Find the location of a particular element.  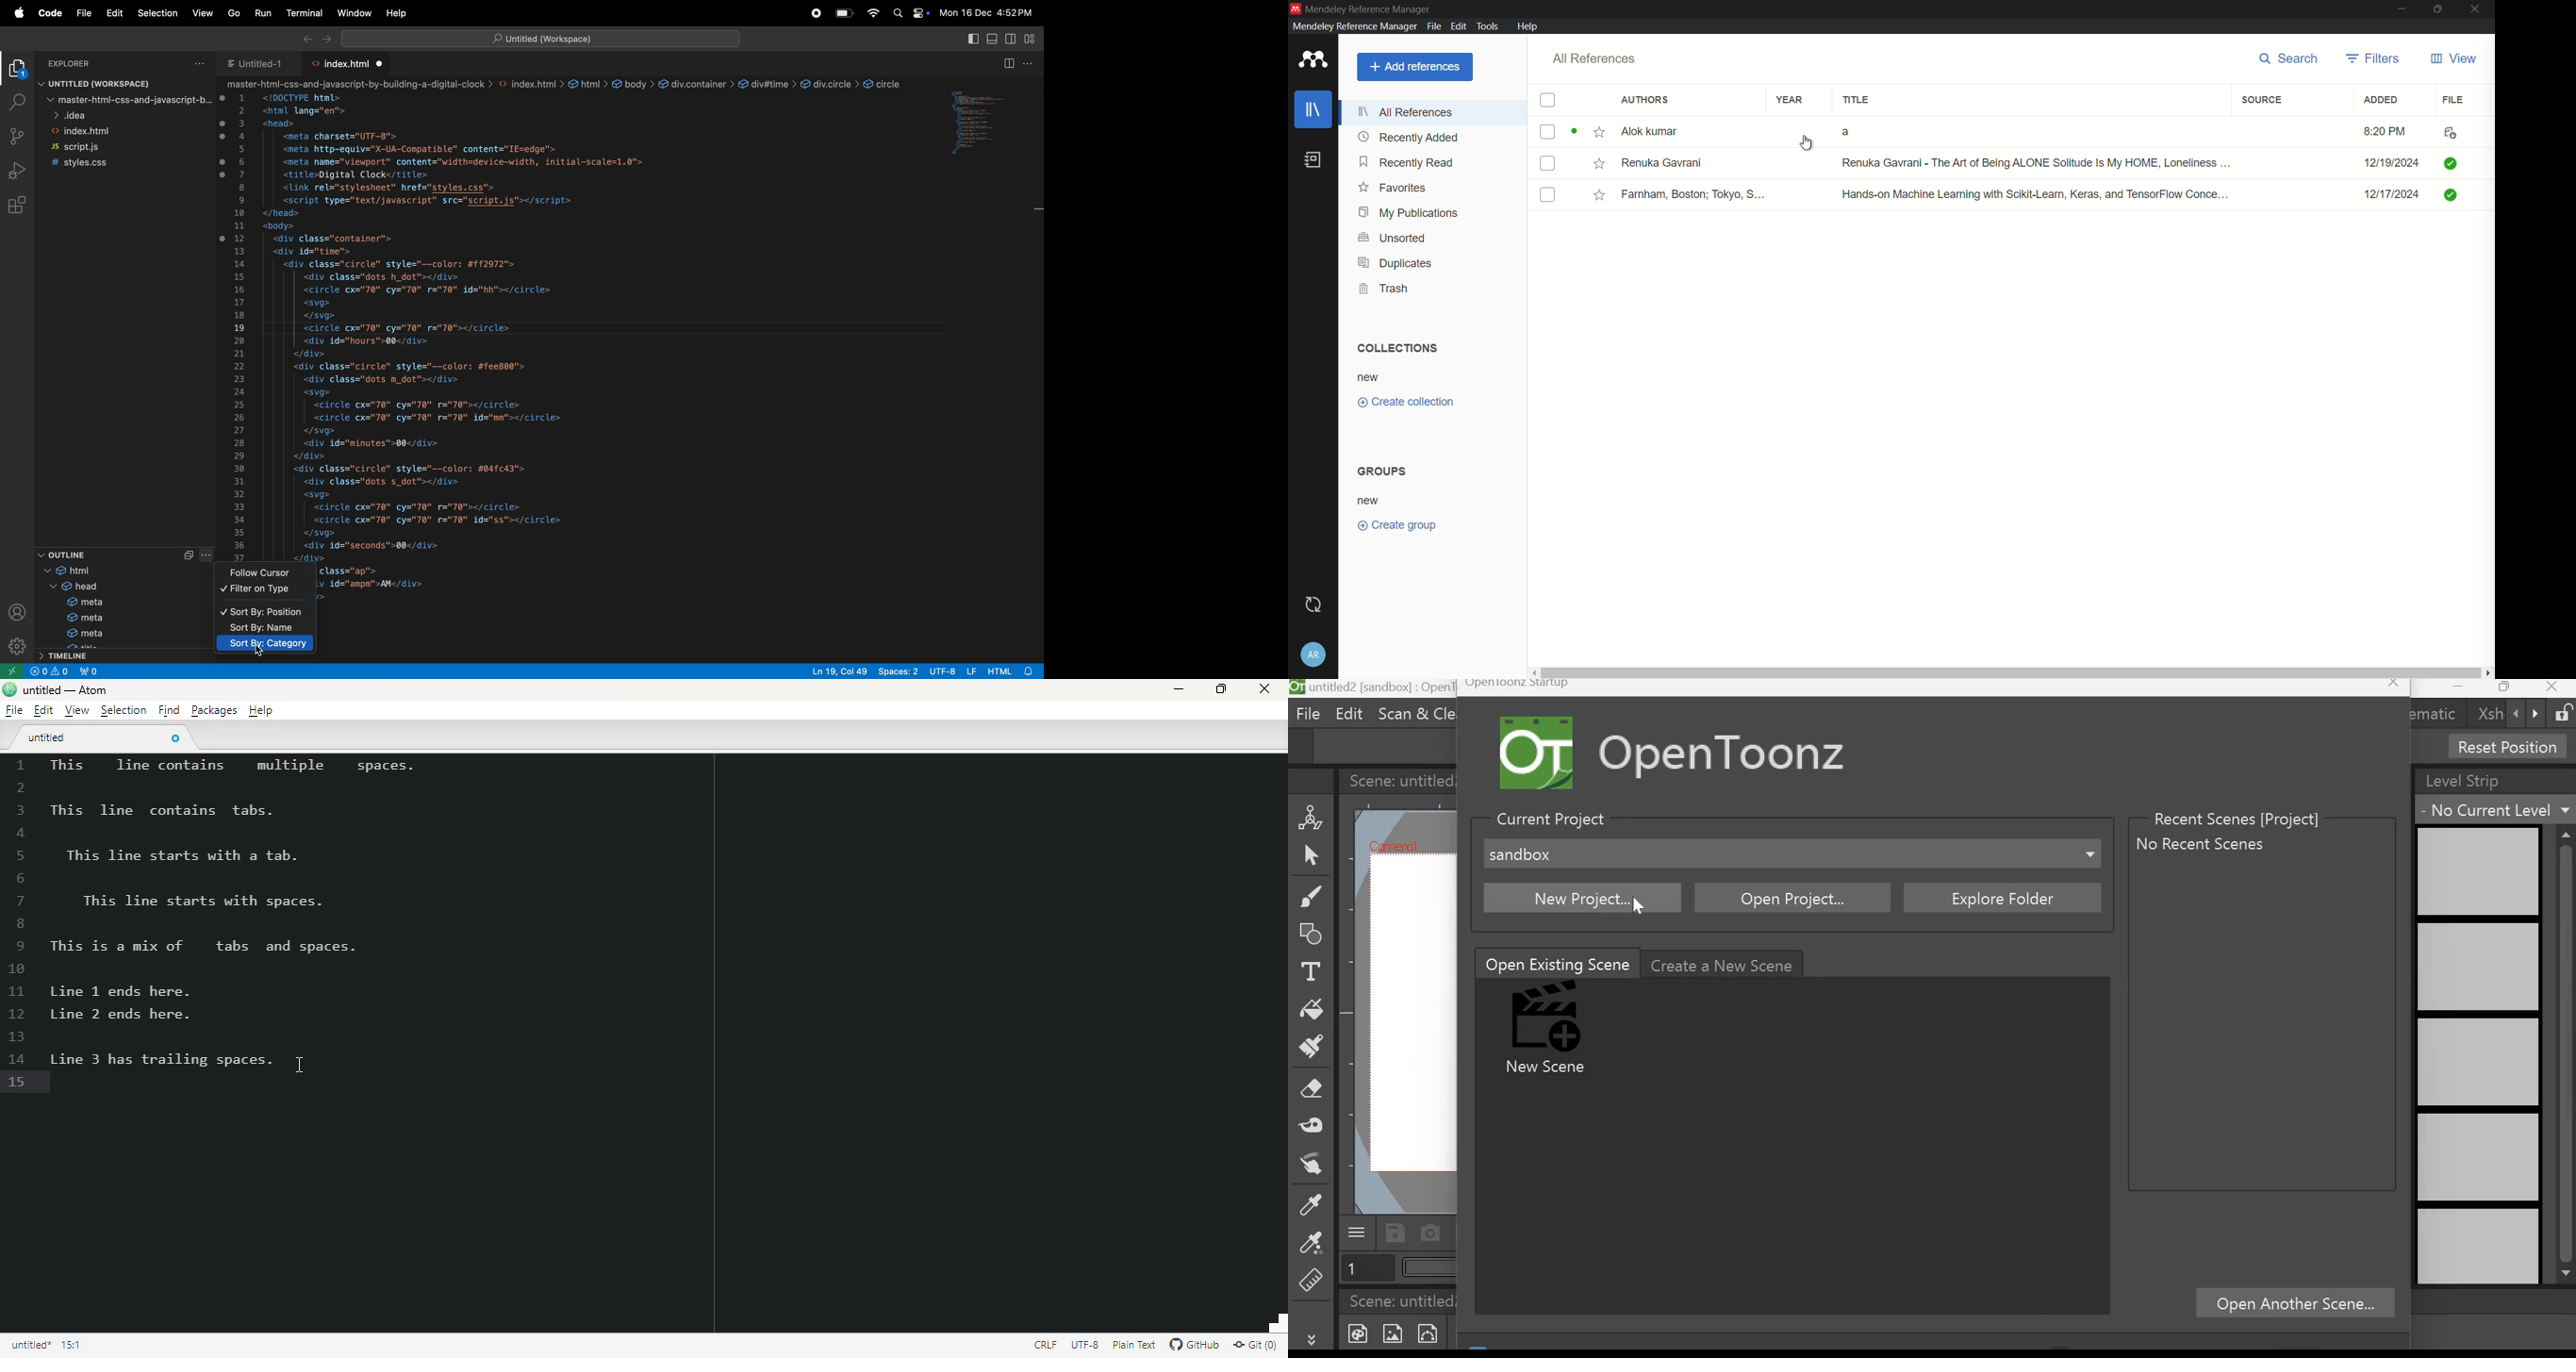

primary secondary is located at coordinates (1014, 39).